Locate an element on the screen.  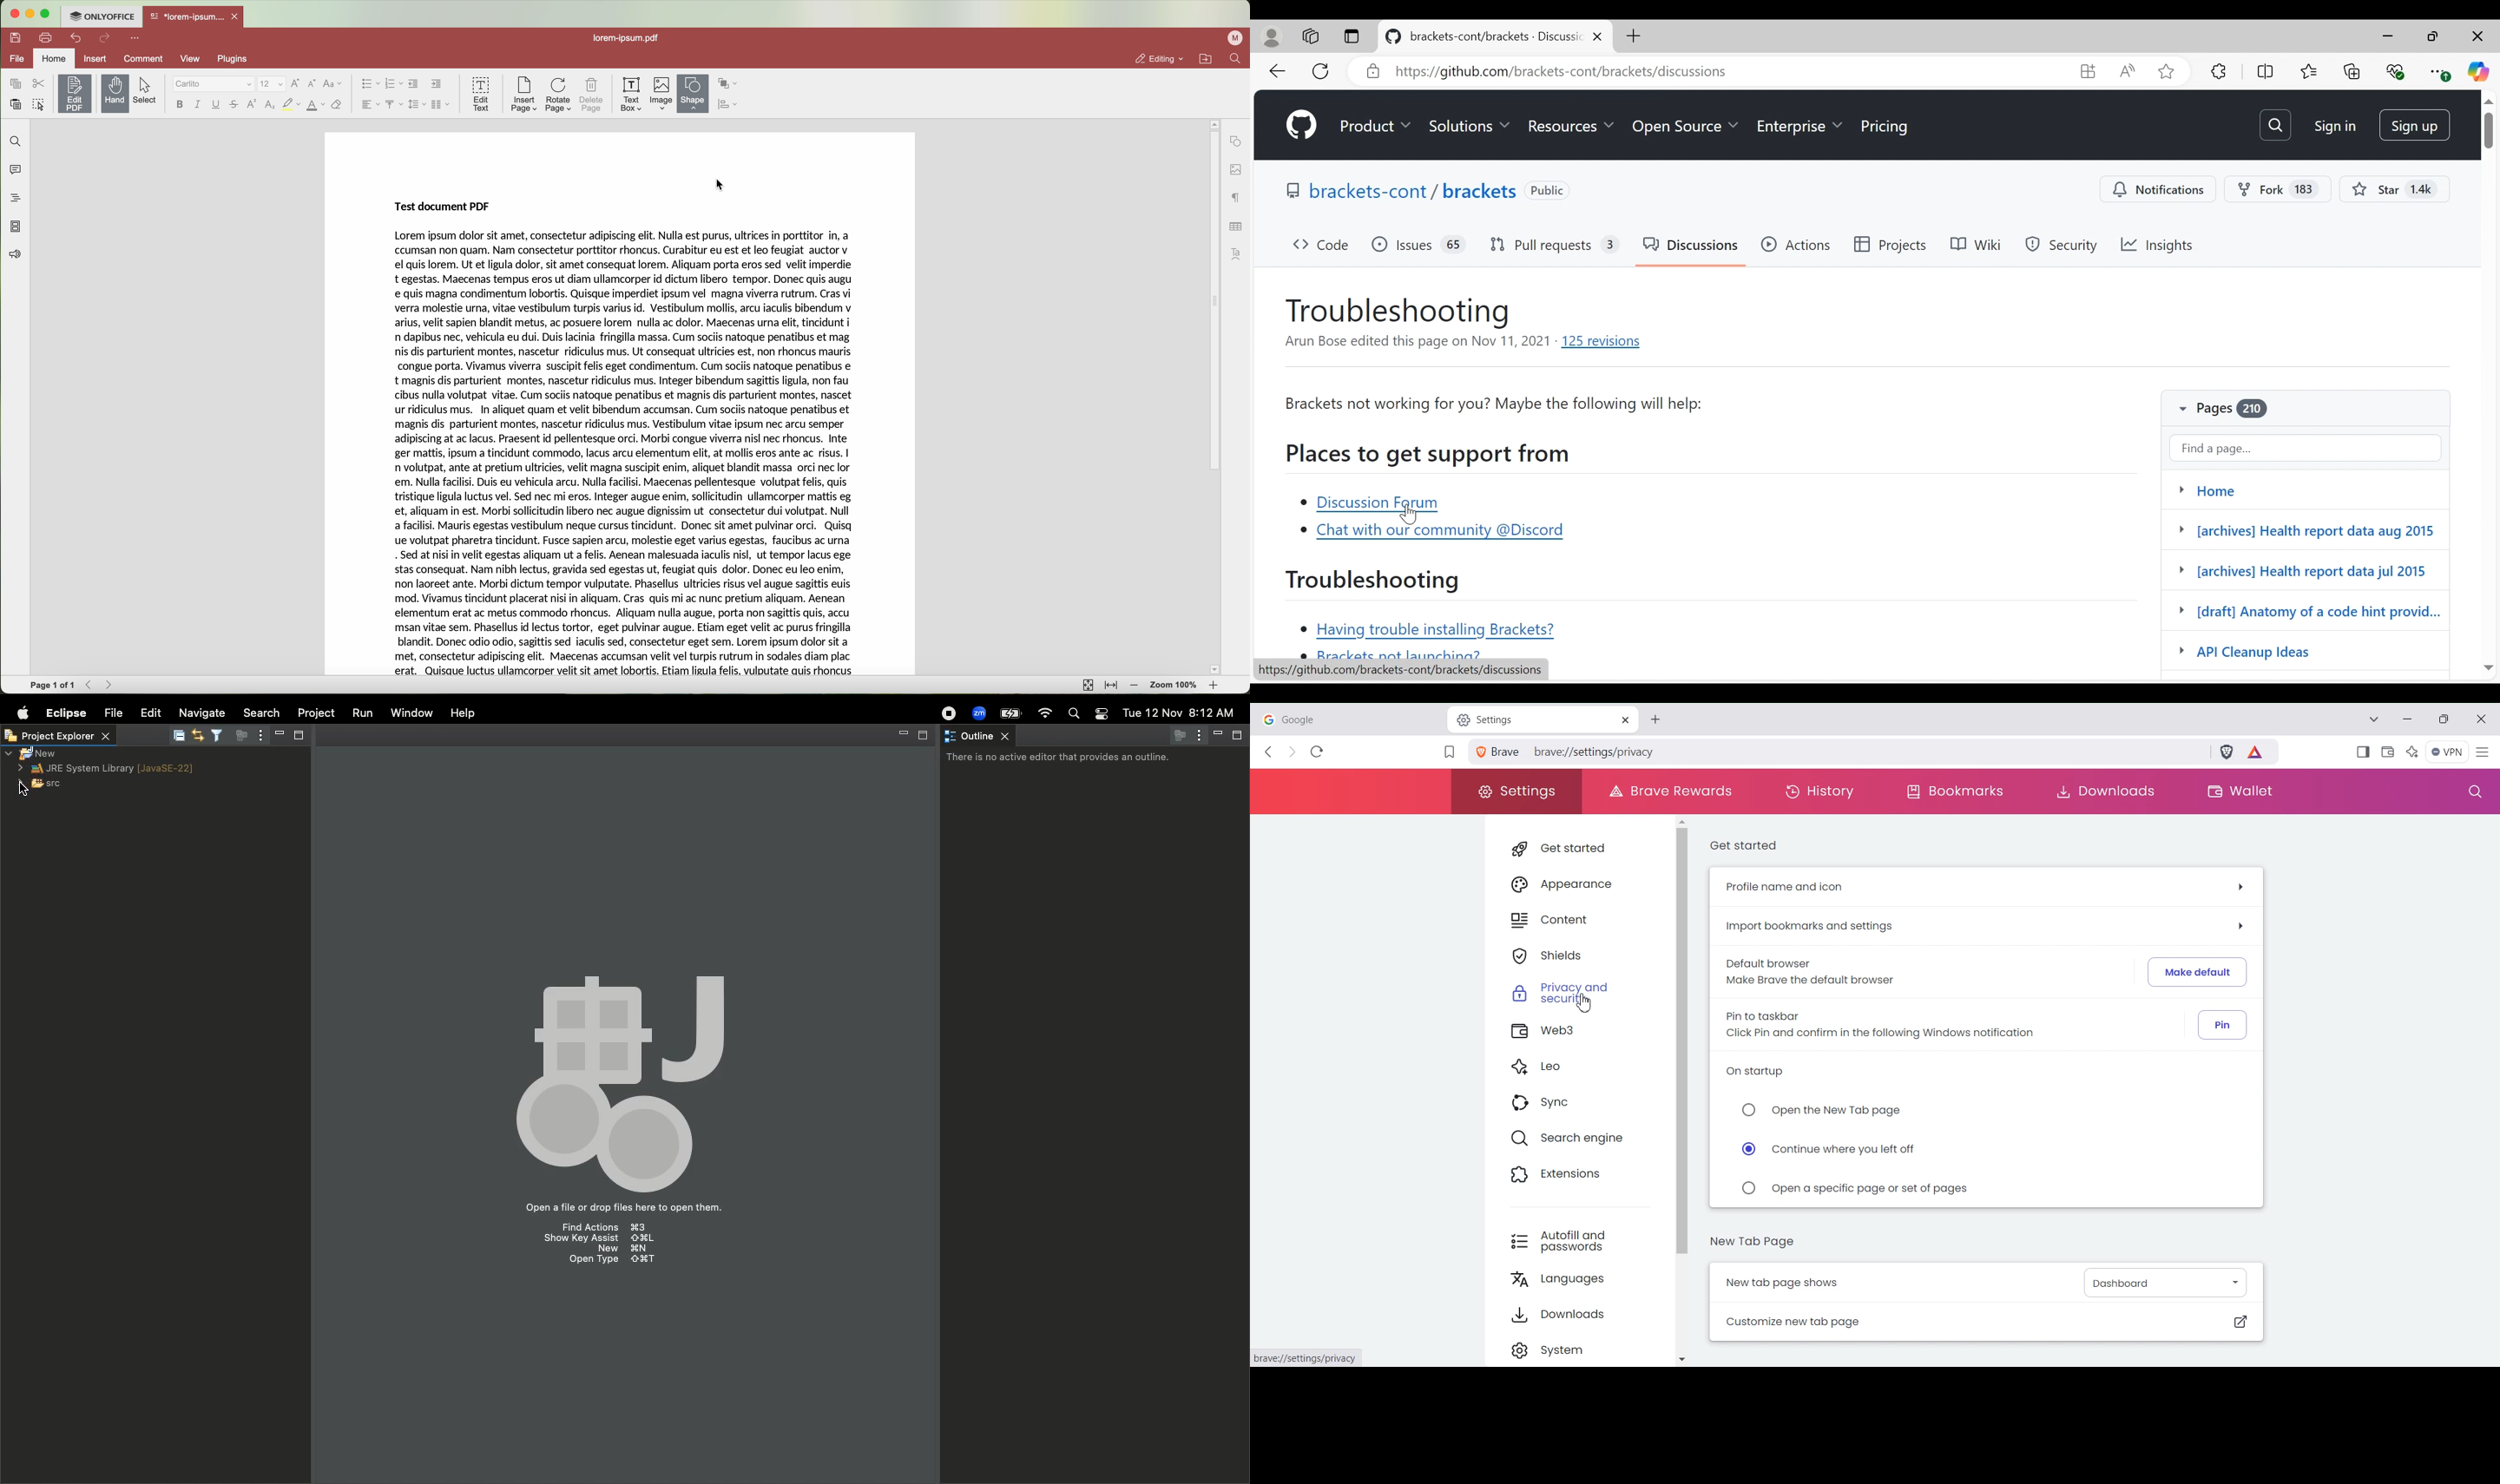
minimize is located at coordinates (2435, 38).